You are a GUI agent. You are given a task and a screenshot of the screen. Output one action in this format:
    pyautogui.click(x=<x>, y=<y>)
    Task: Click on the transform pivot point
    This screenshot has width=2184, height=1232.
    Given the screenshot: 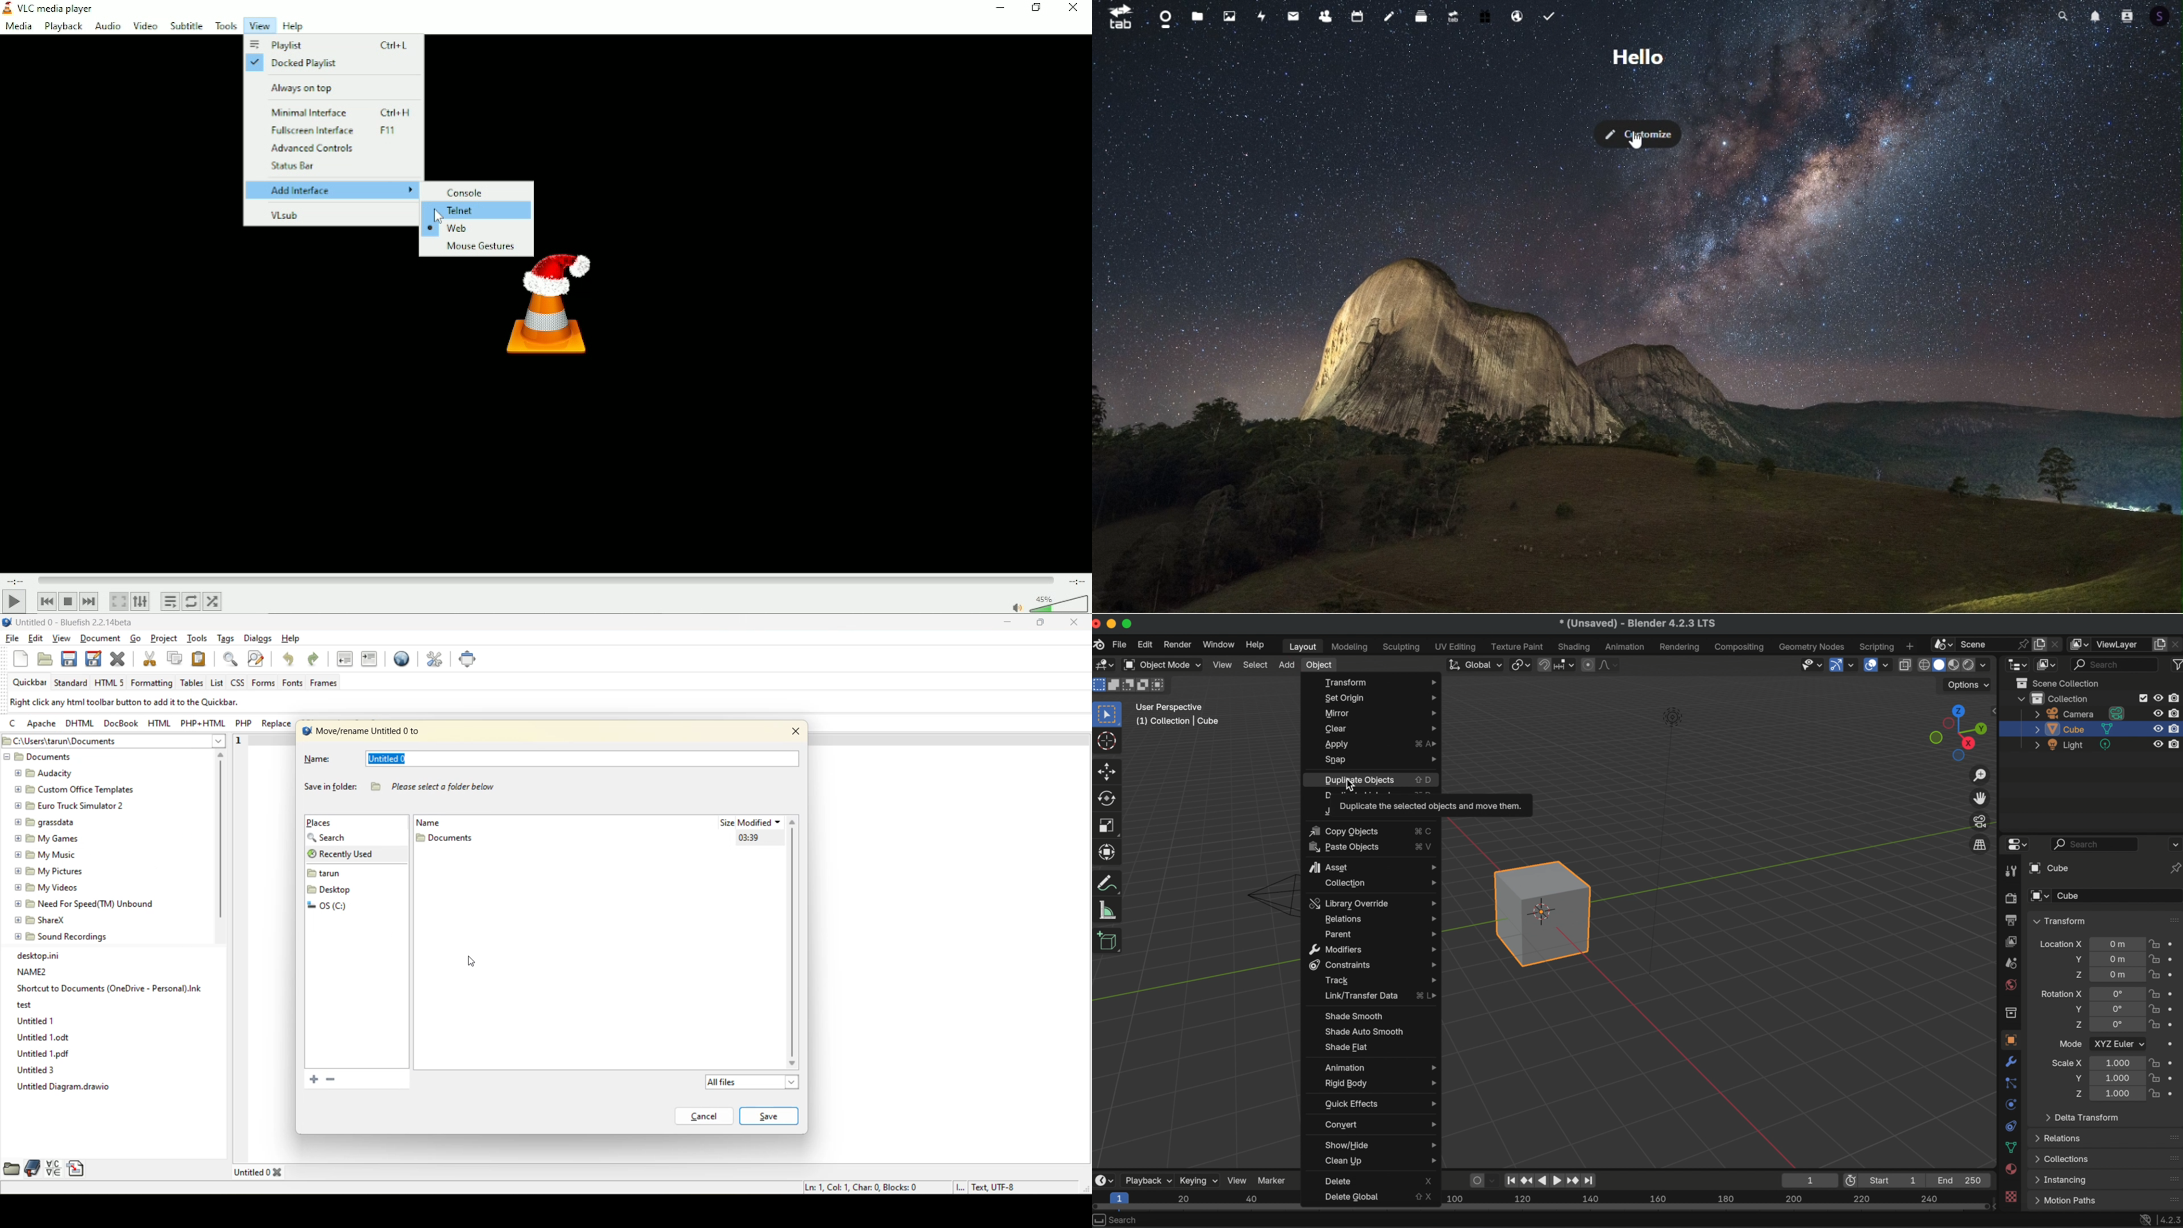 What is the action you would take?
    pyautogui.click(x=1520, y=663)
    